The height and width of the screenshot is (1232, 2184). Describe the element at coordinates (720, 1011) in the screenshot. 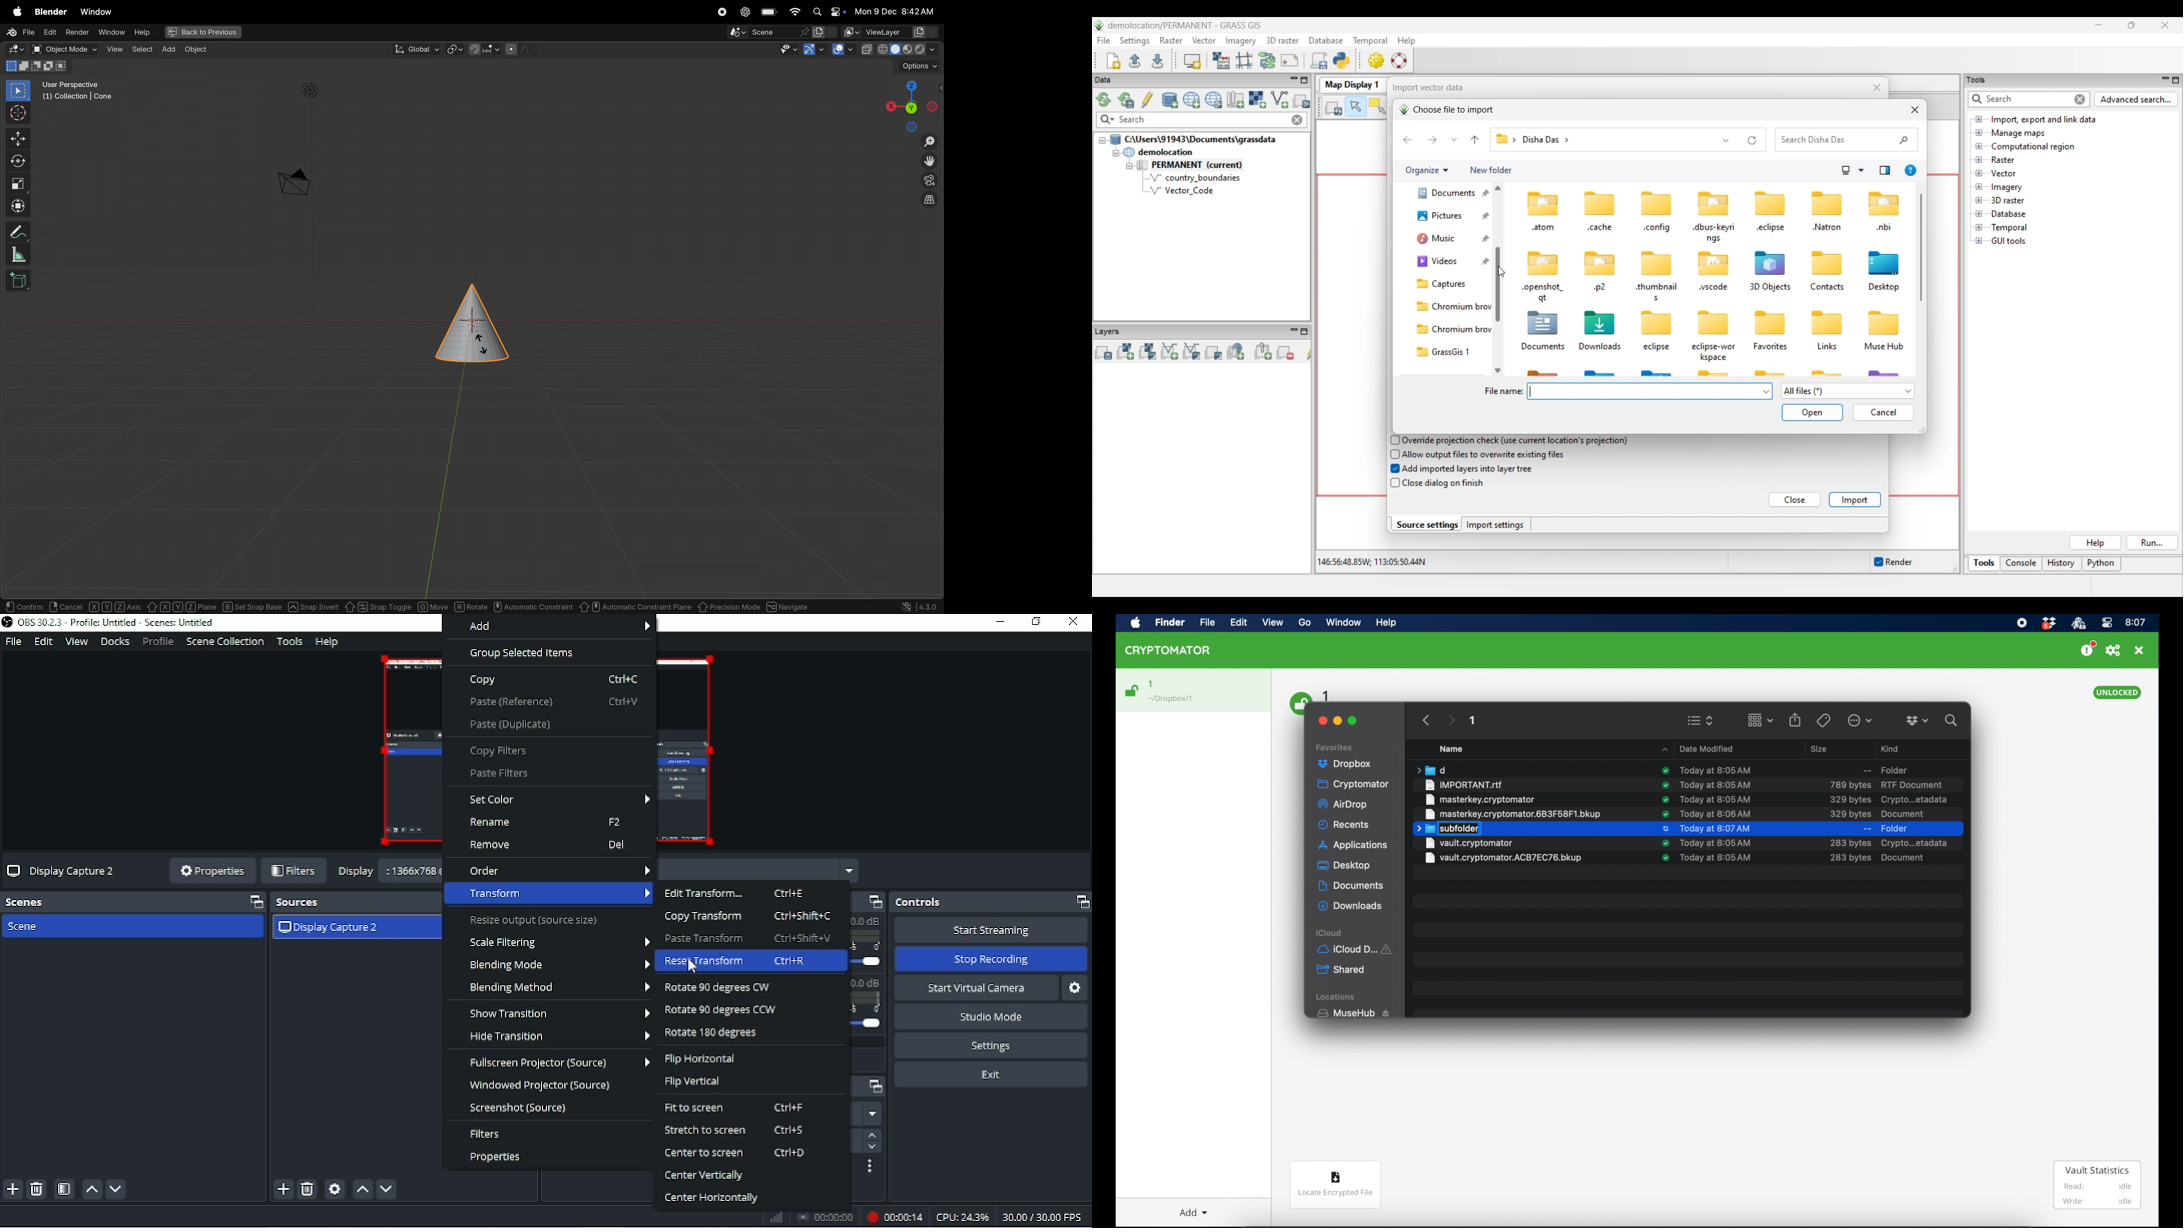

I see `Rotate 90 degress CCW` at that location.